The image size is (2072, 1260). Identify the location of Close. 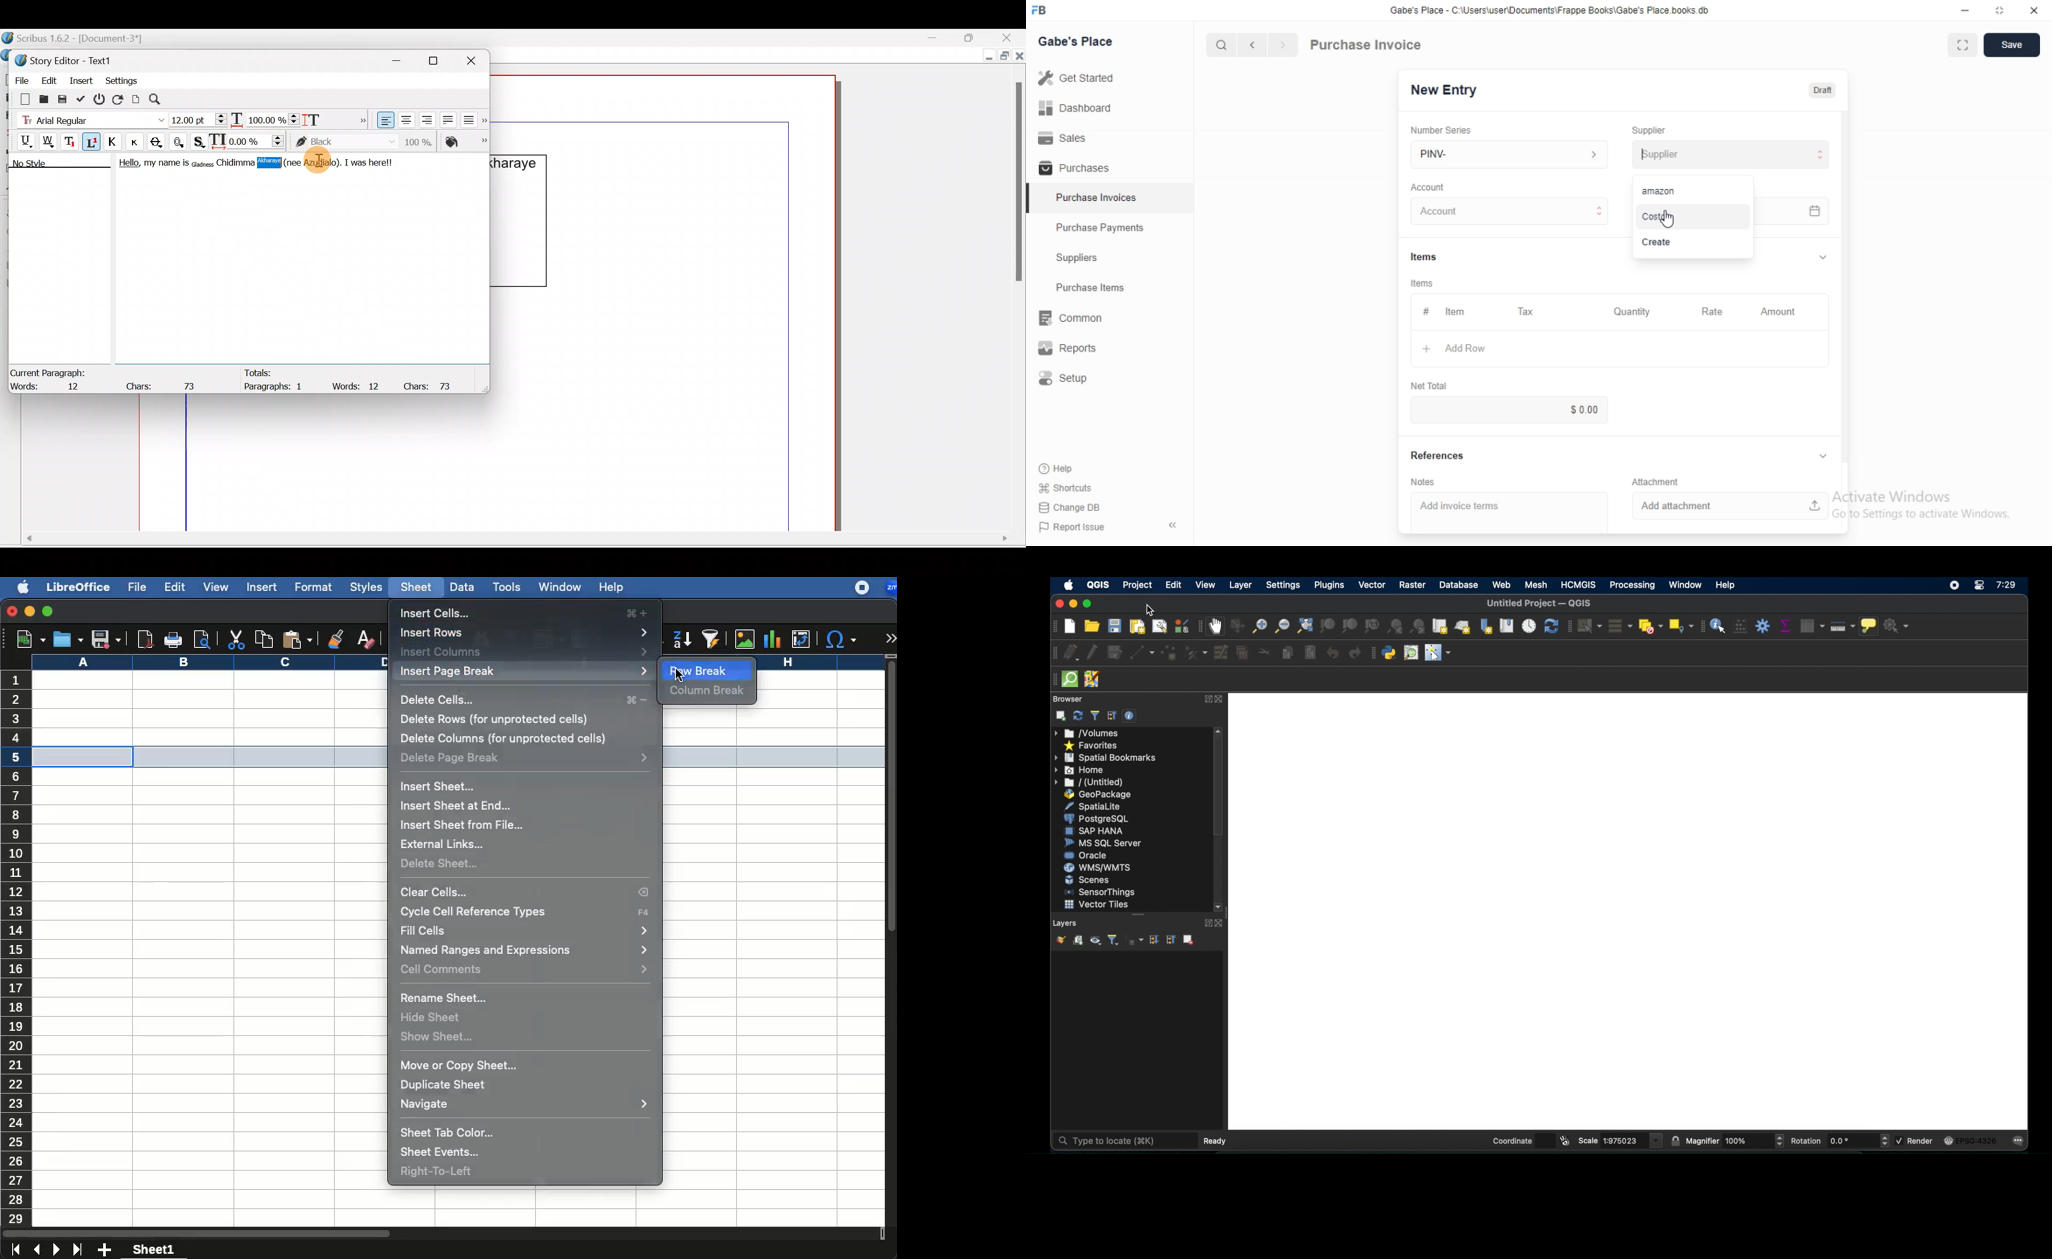
(1010, 37).